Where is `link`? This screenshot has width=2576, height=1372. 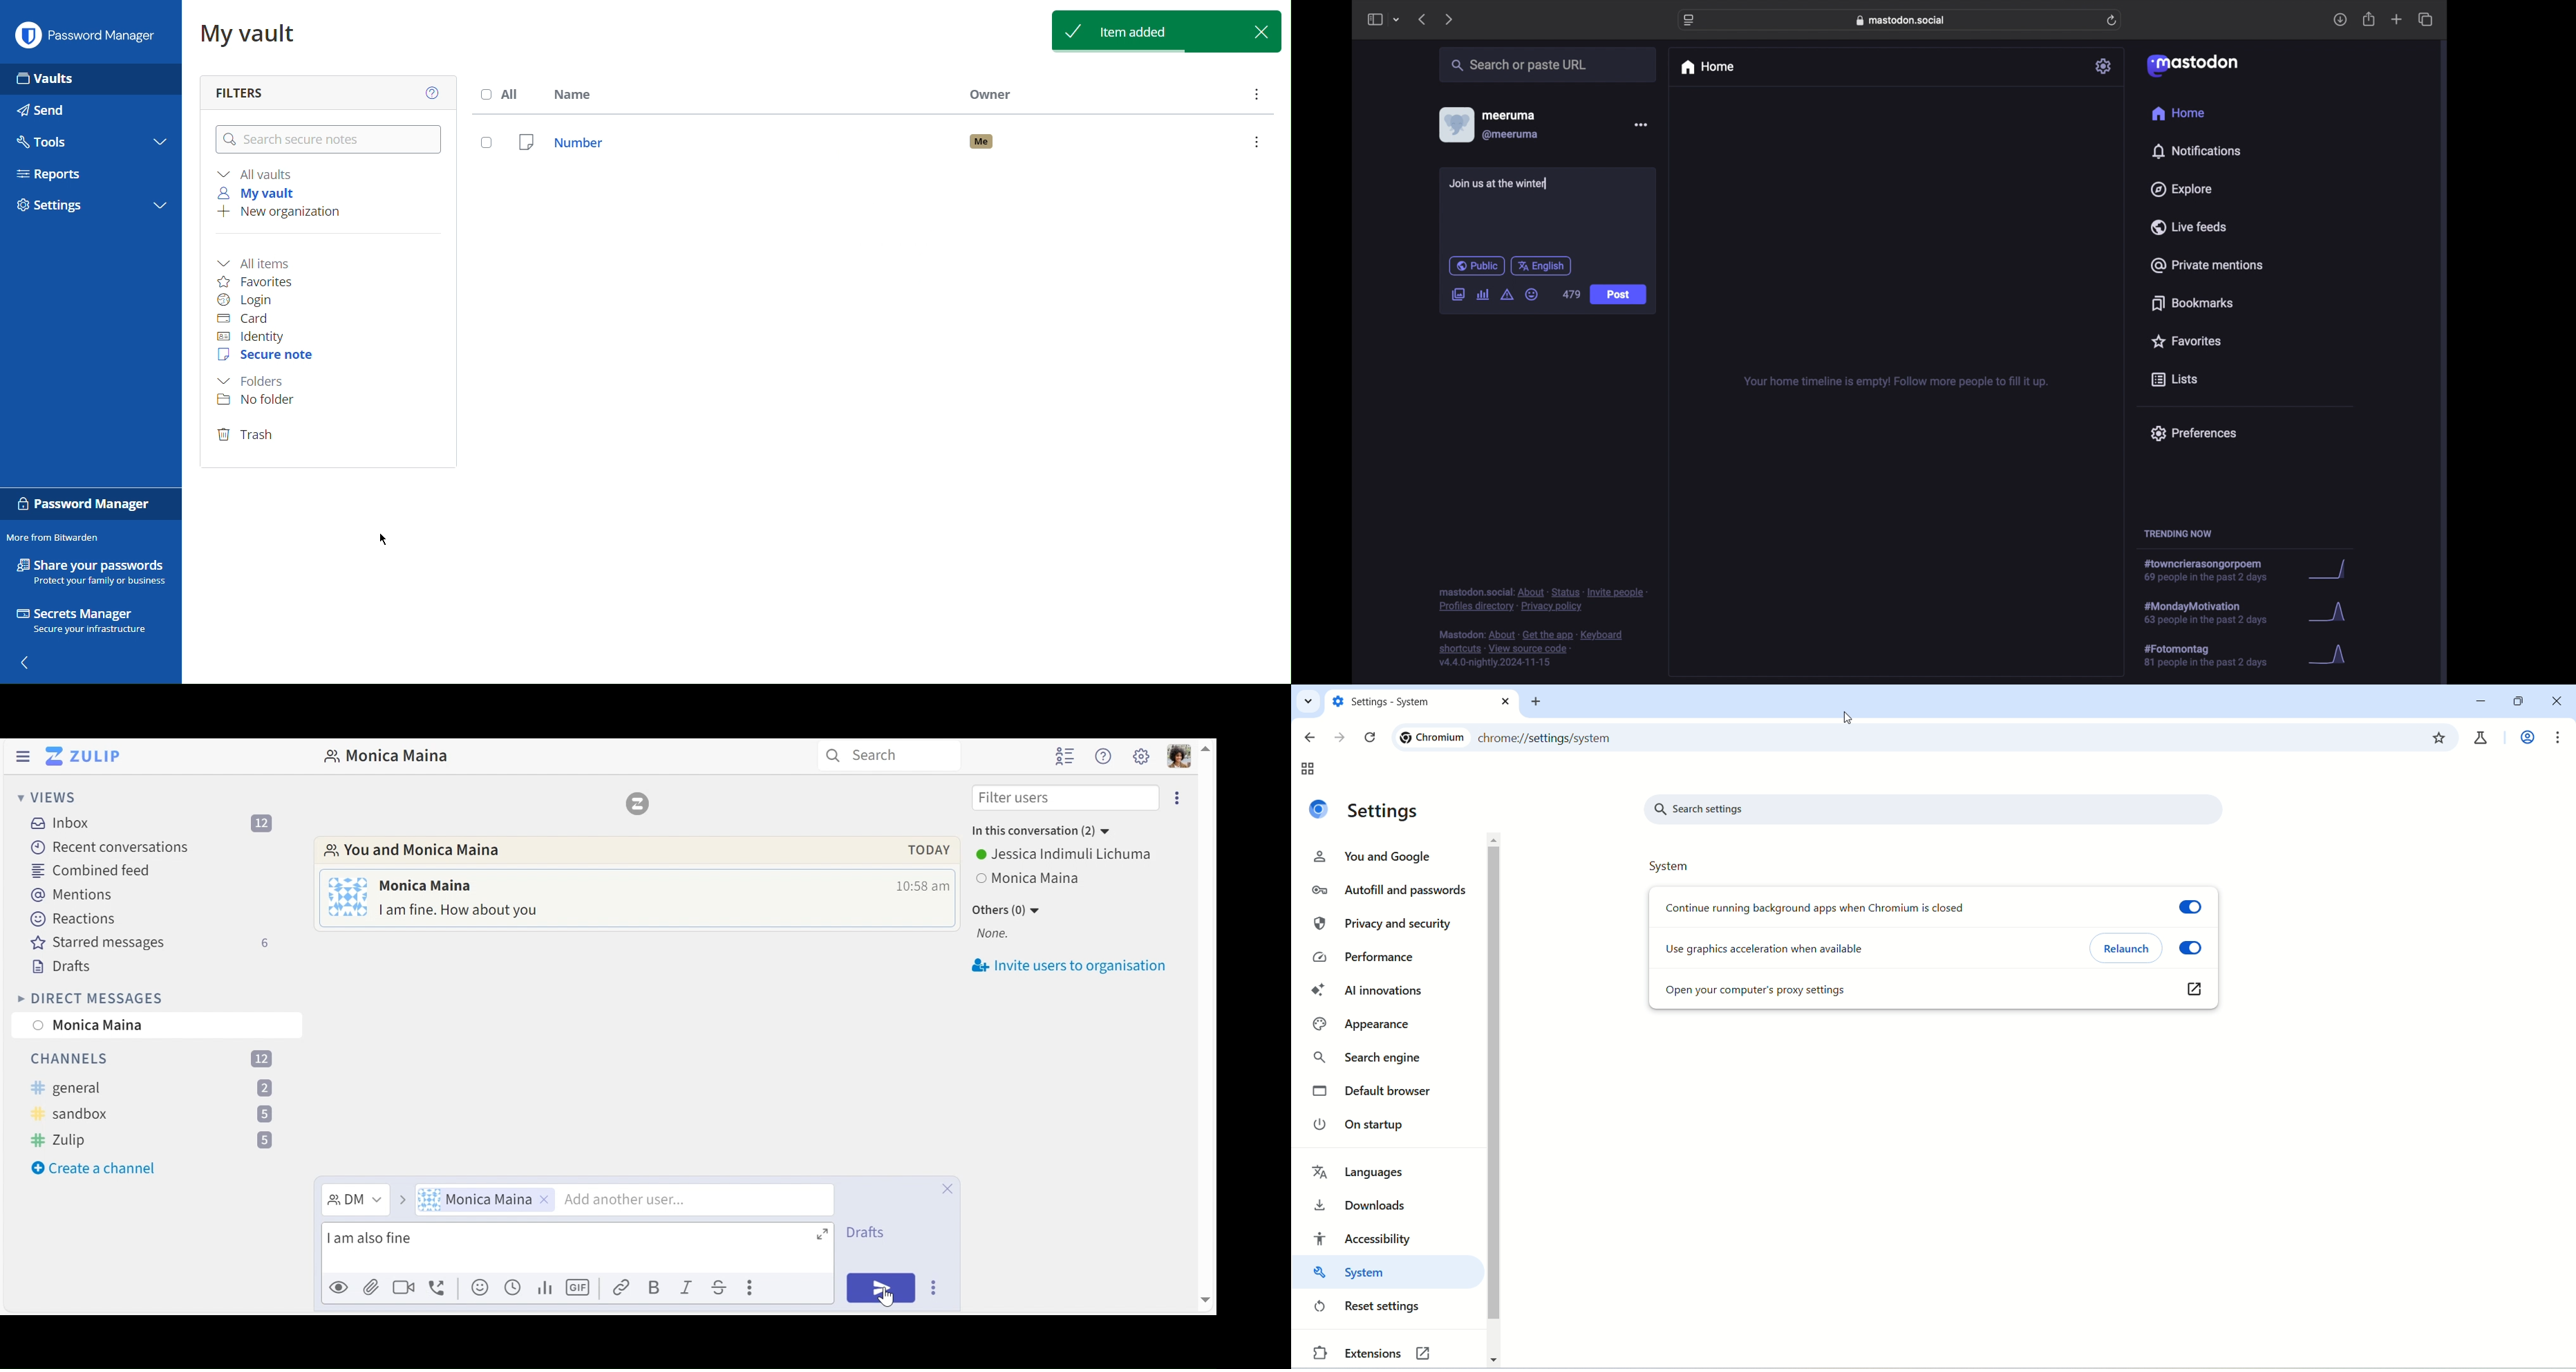
link is located at coordinates (2195, 995).